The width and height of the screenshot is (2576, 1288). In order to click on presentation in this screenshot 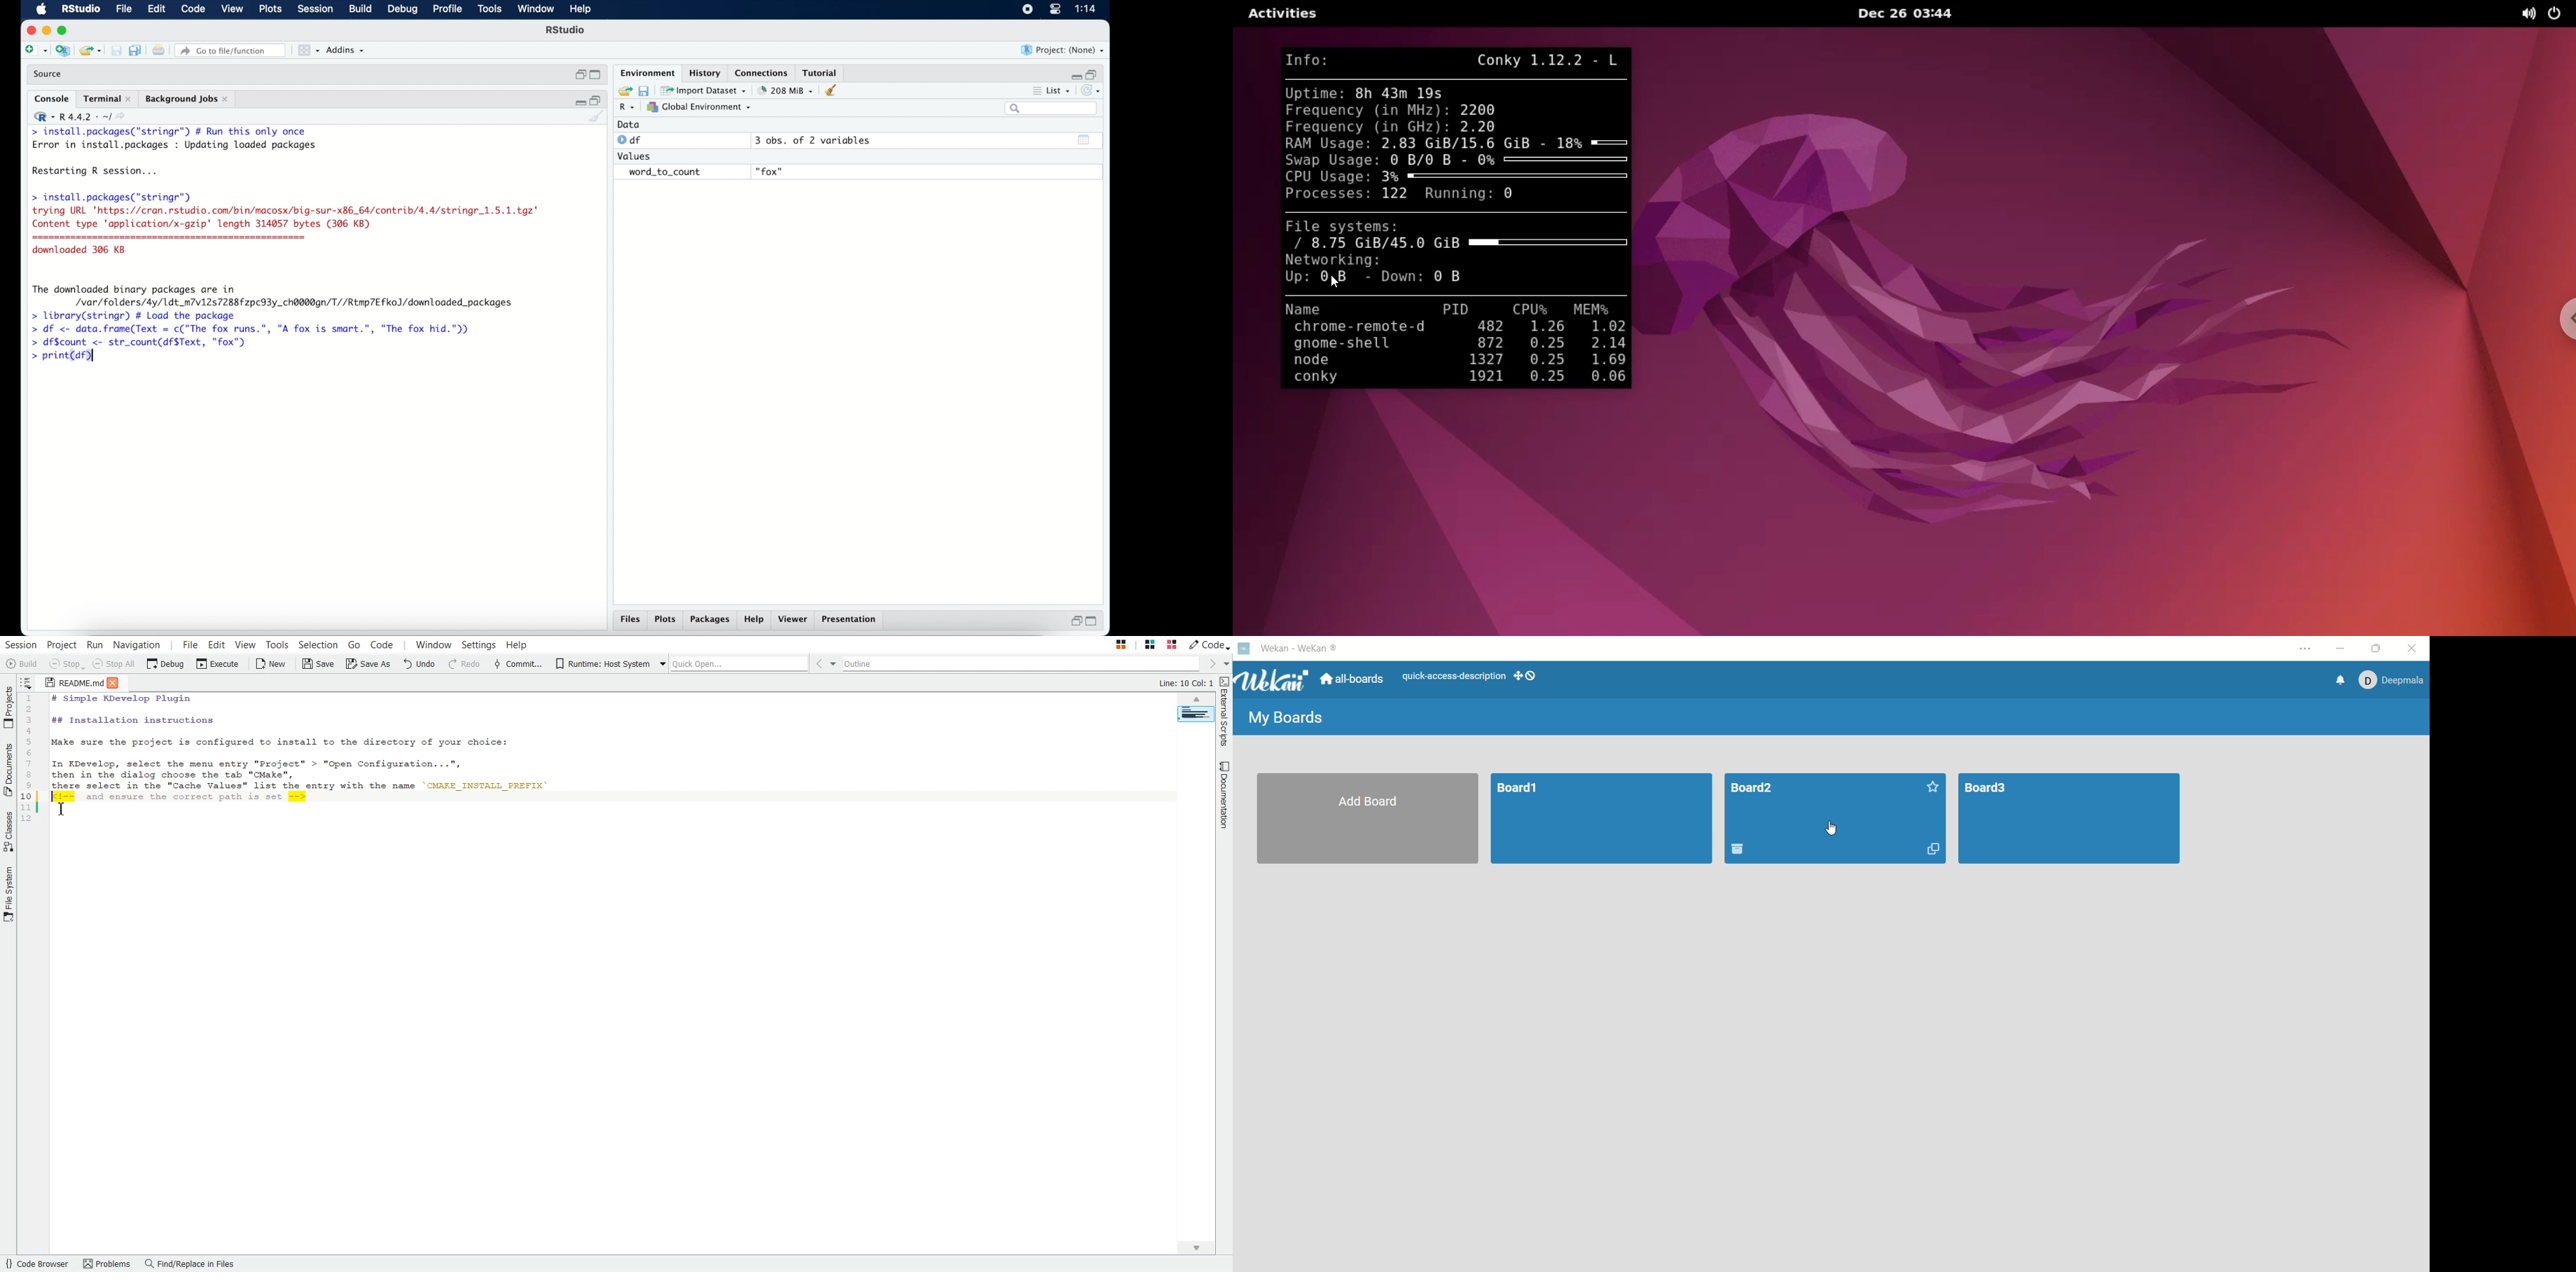, I will do `click(851, 621)`.